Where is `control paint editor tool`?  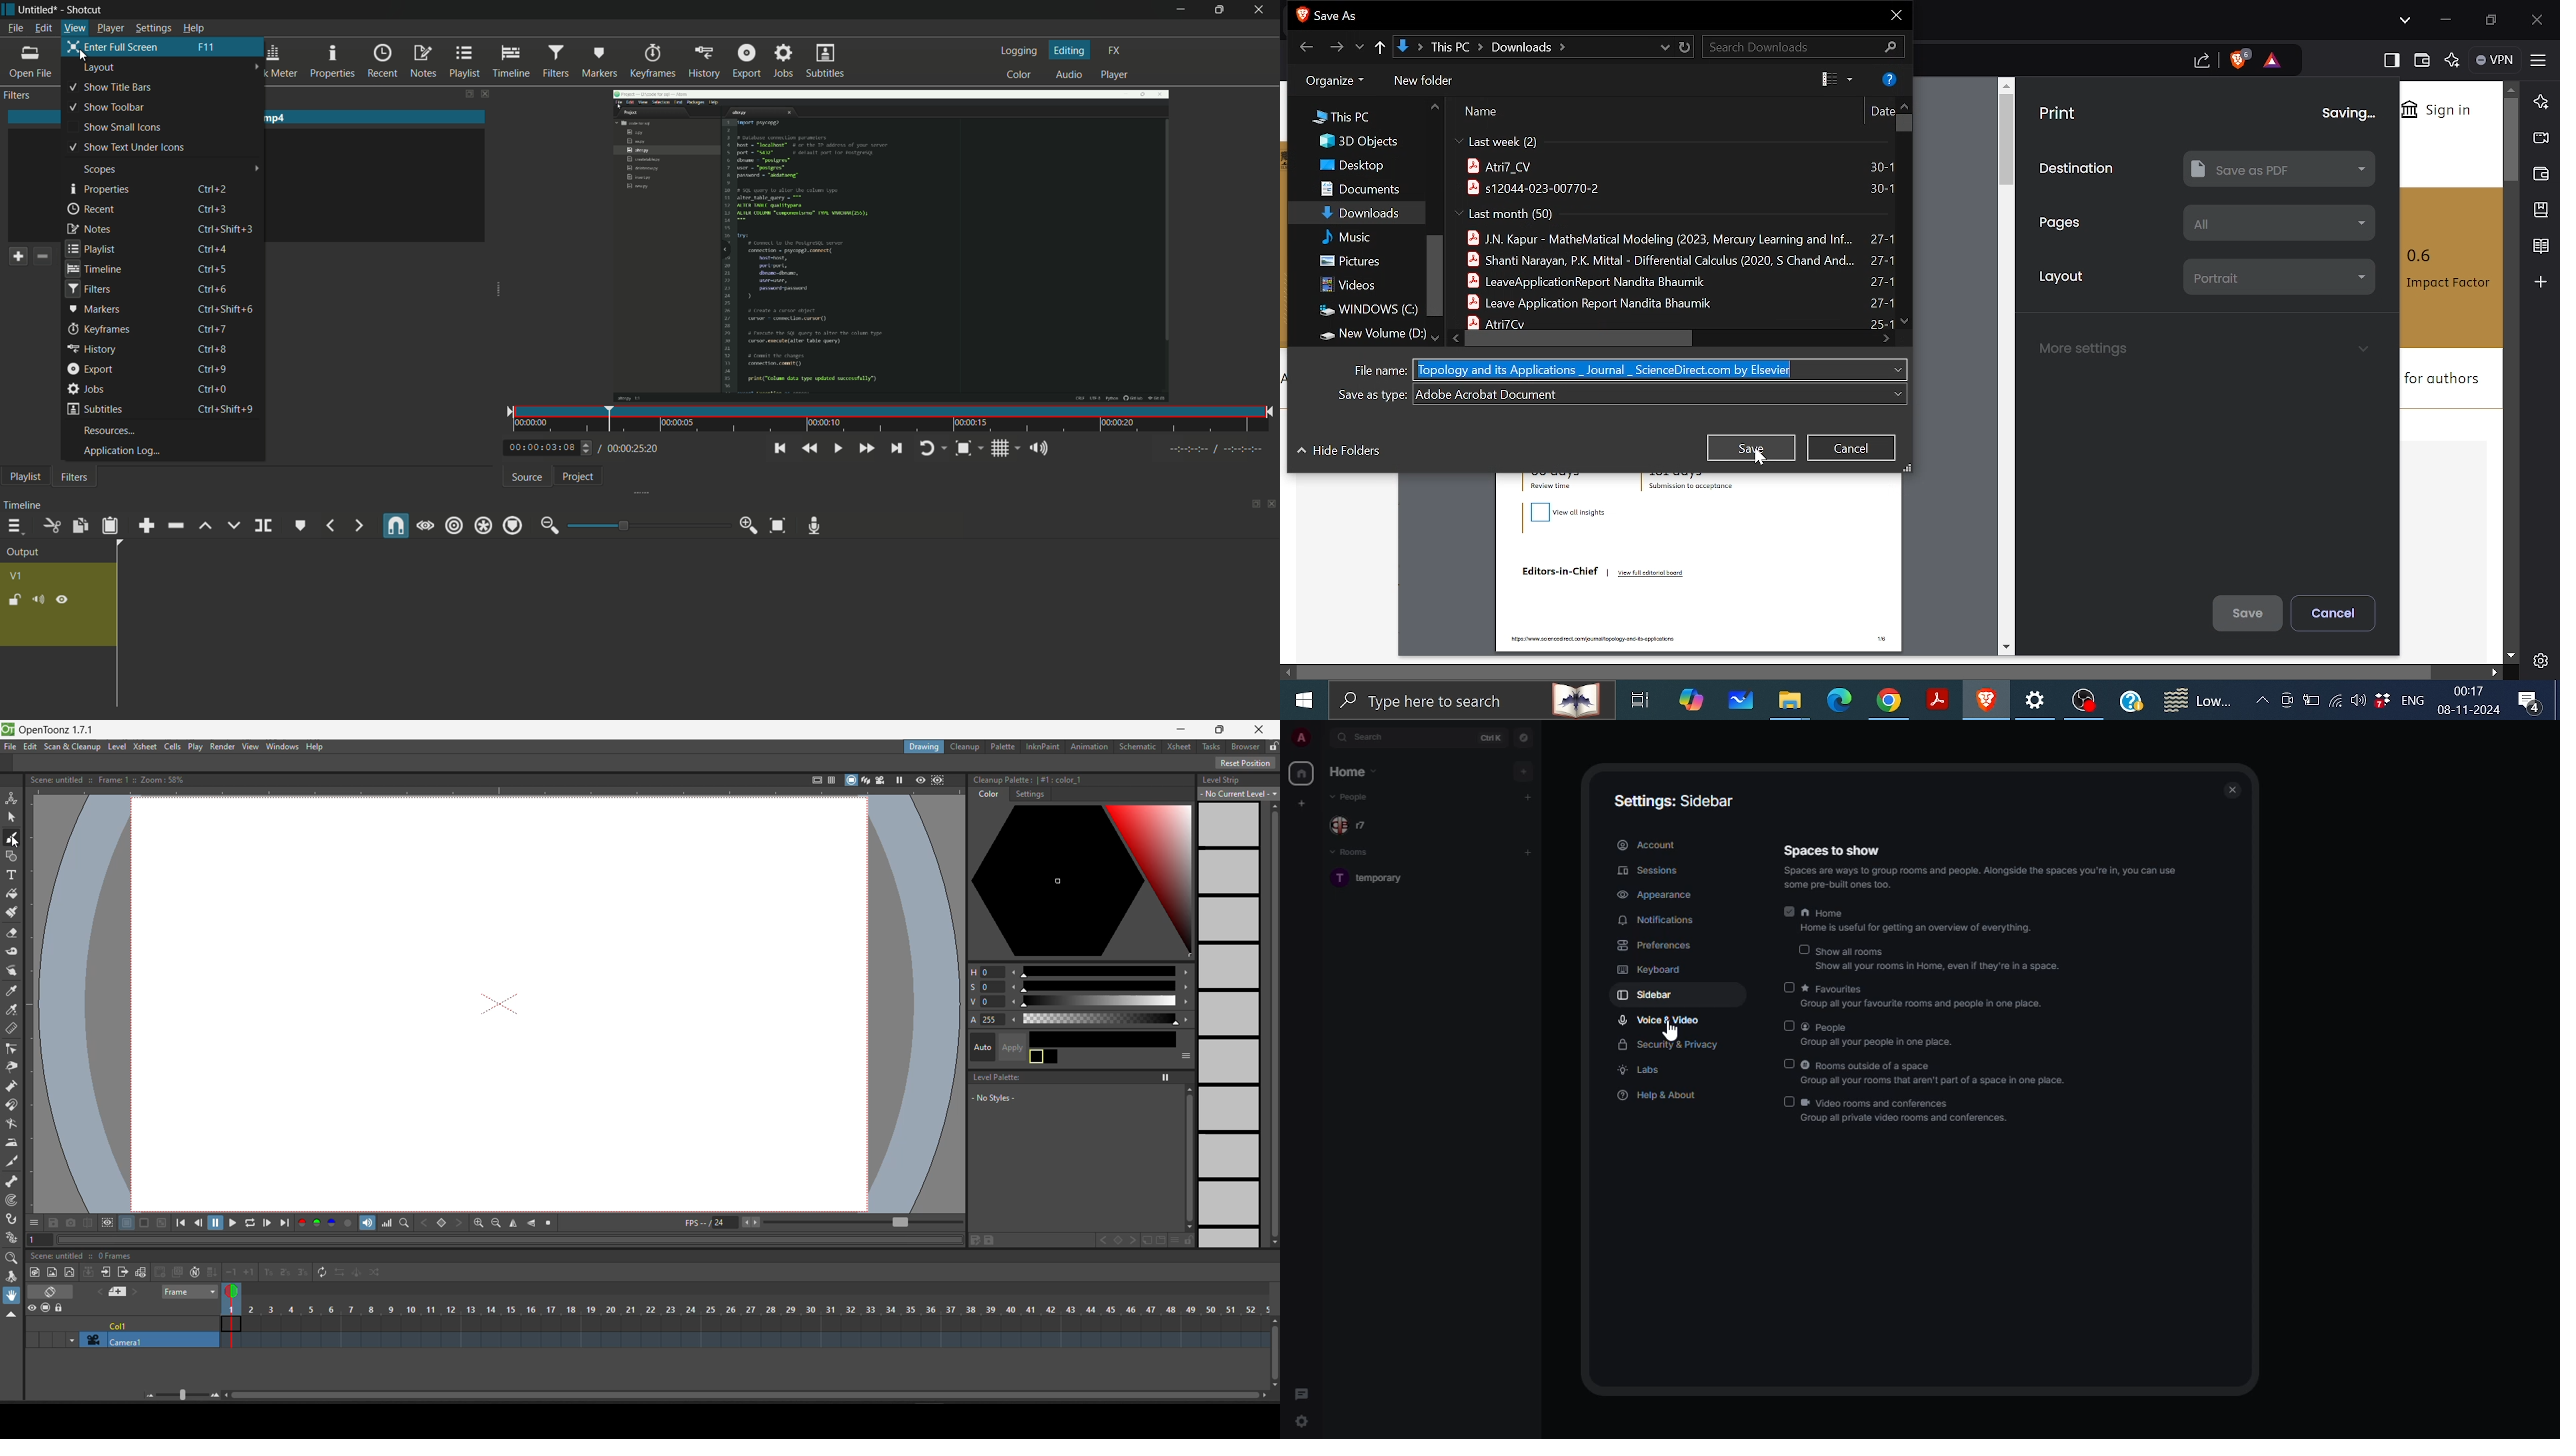
control paint editor tool is located at coordinates (15, 1049).